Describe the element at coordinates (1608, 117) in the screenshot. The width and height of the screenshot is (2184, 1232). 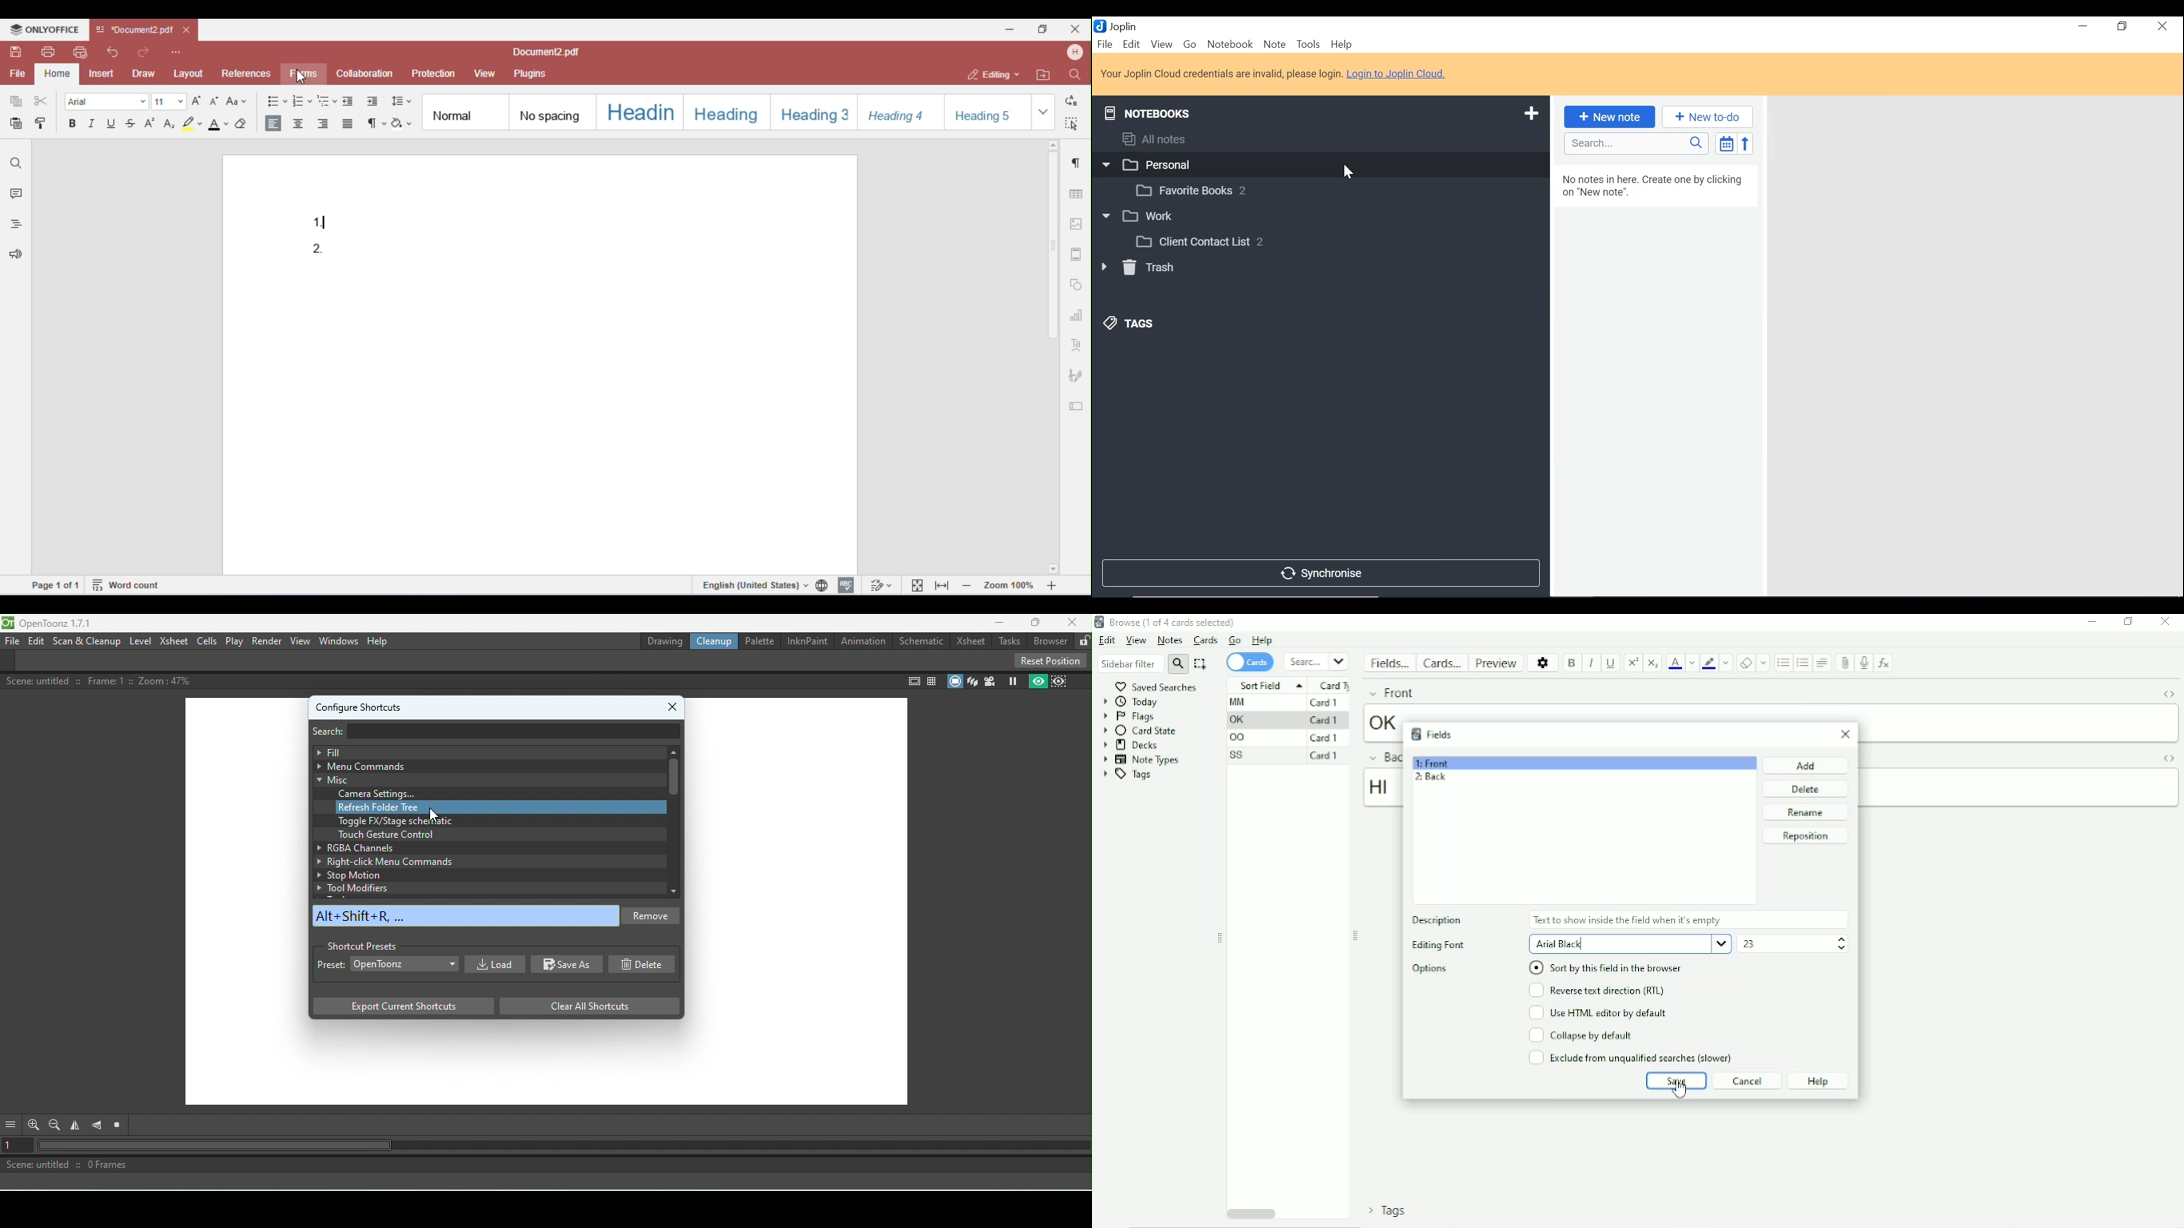
I see `Add New Note` at that location.